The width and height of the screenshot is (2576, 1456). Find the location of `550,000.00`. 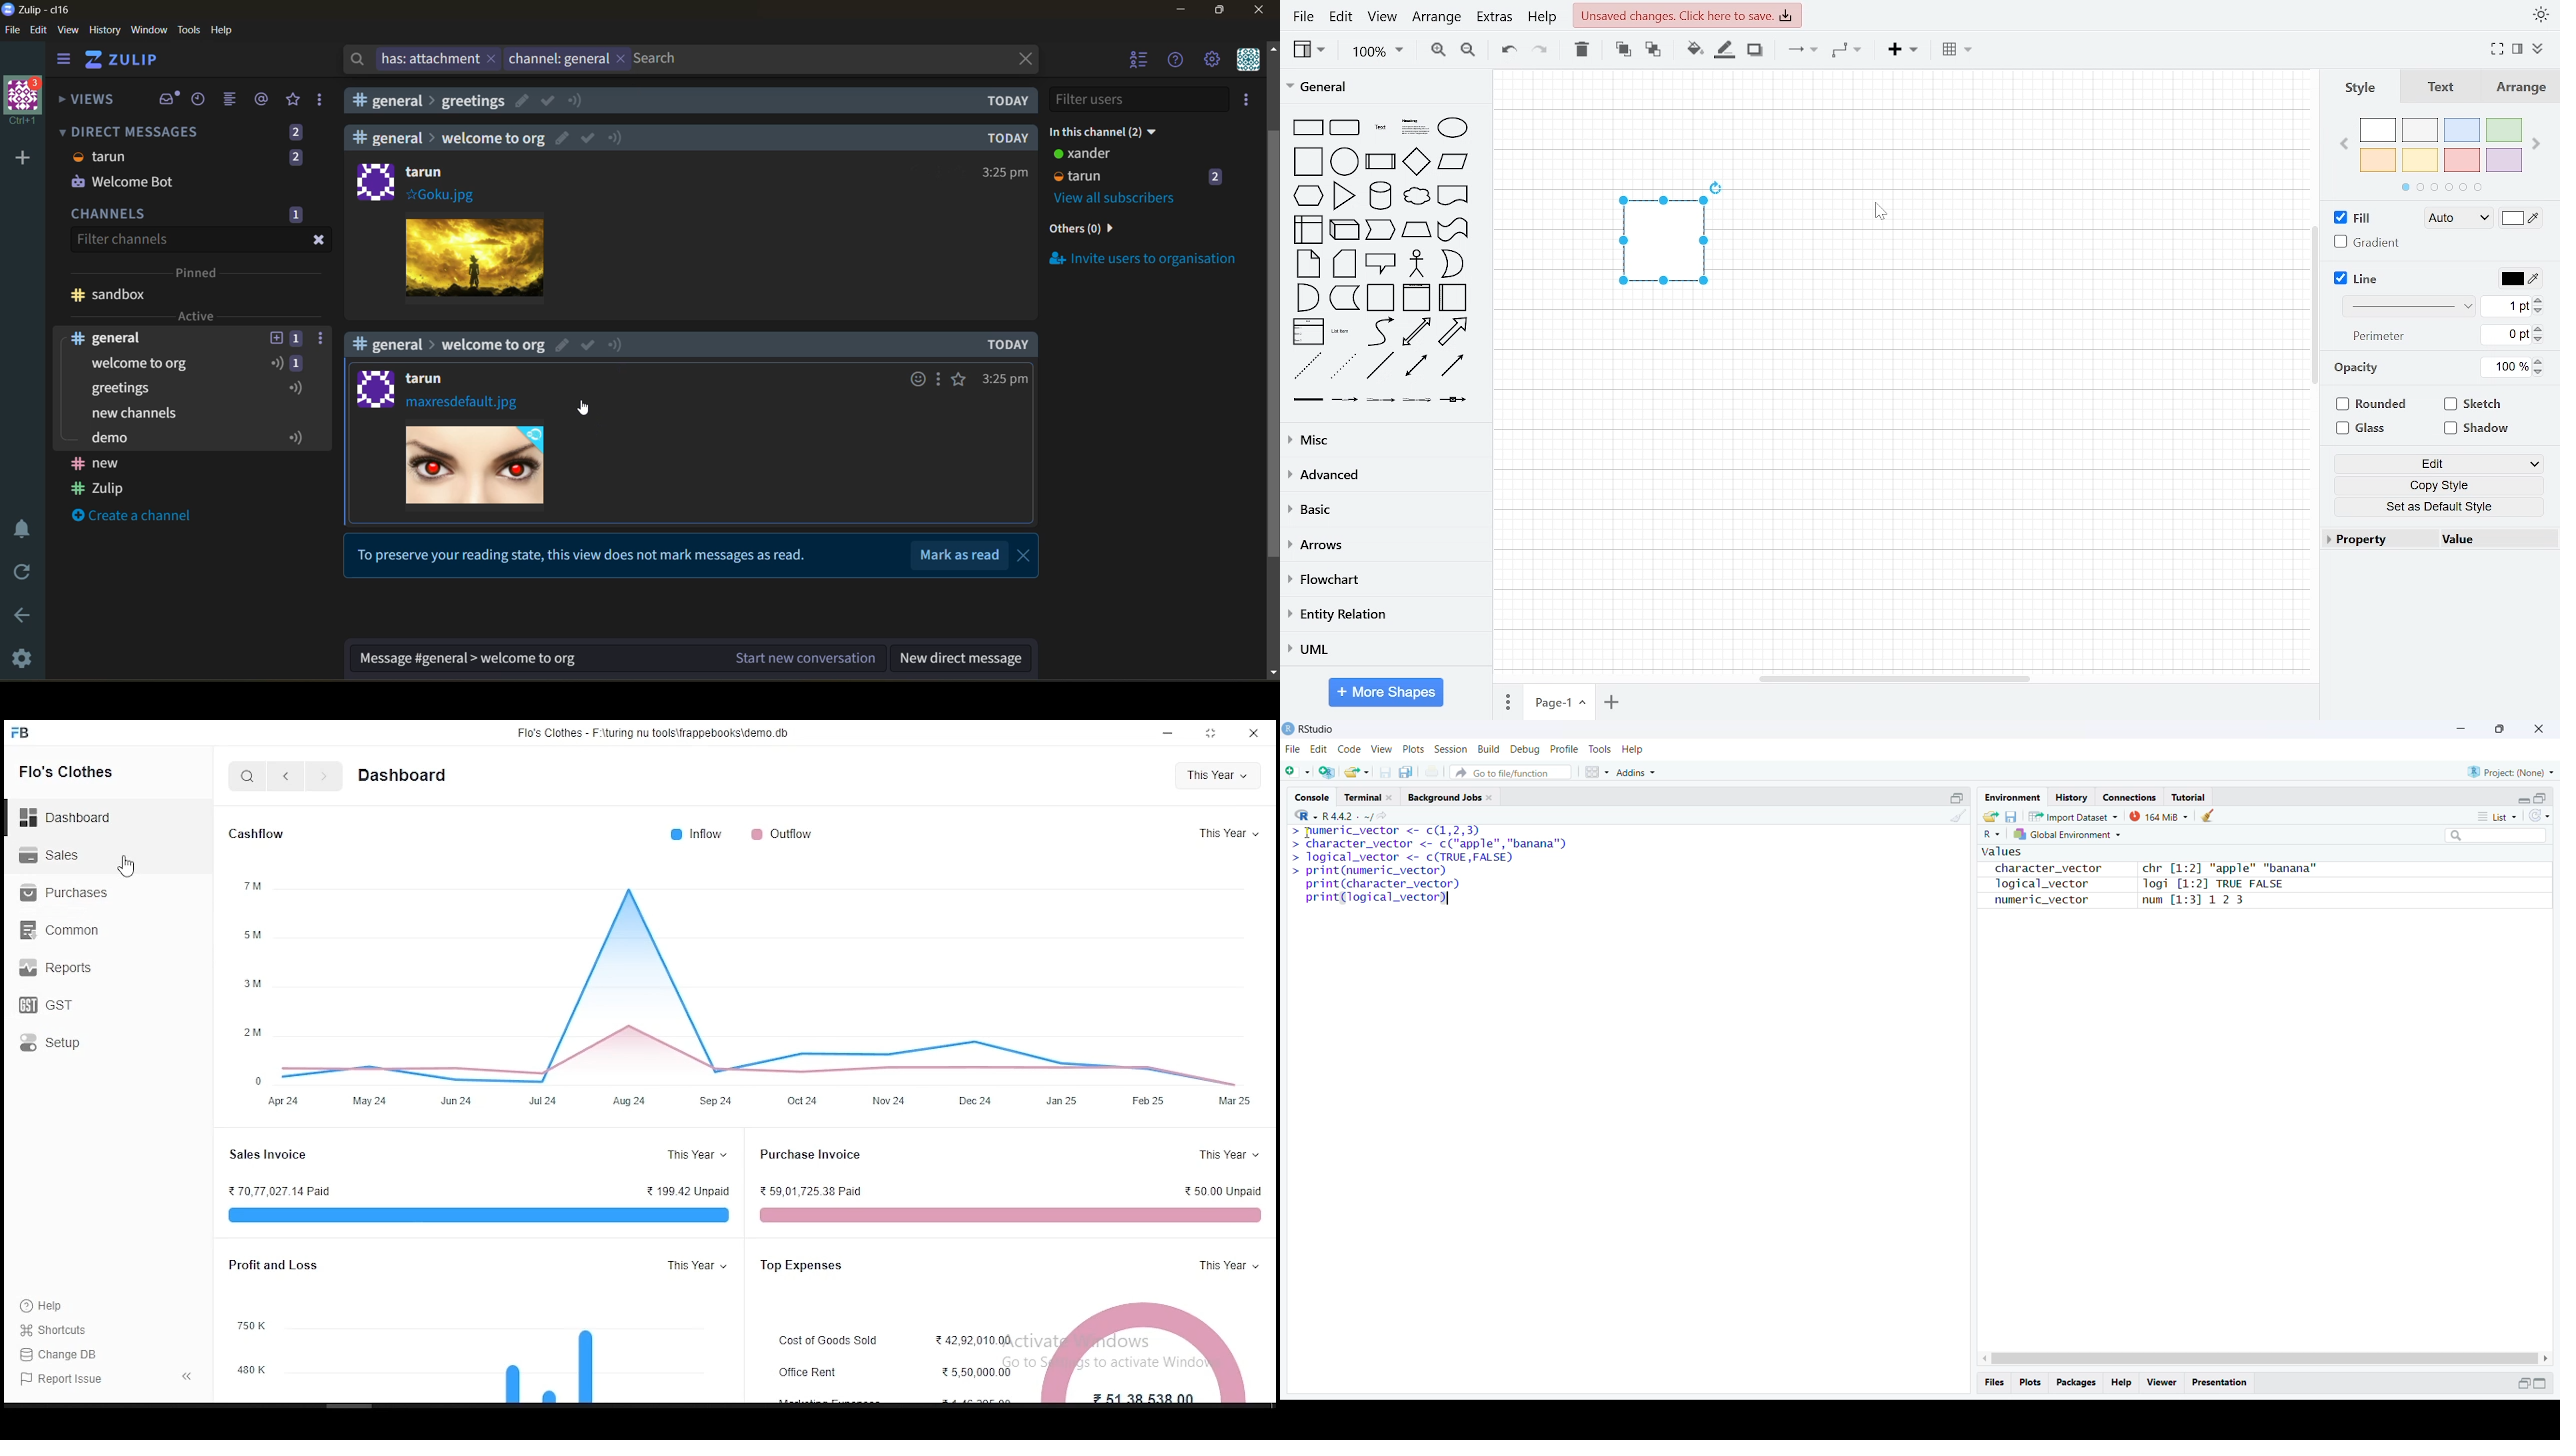

550,000.00 is located at coordinates (967, 1374).